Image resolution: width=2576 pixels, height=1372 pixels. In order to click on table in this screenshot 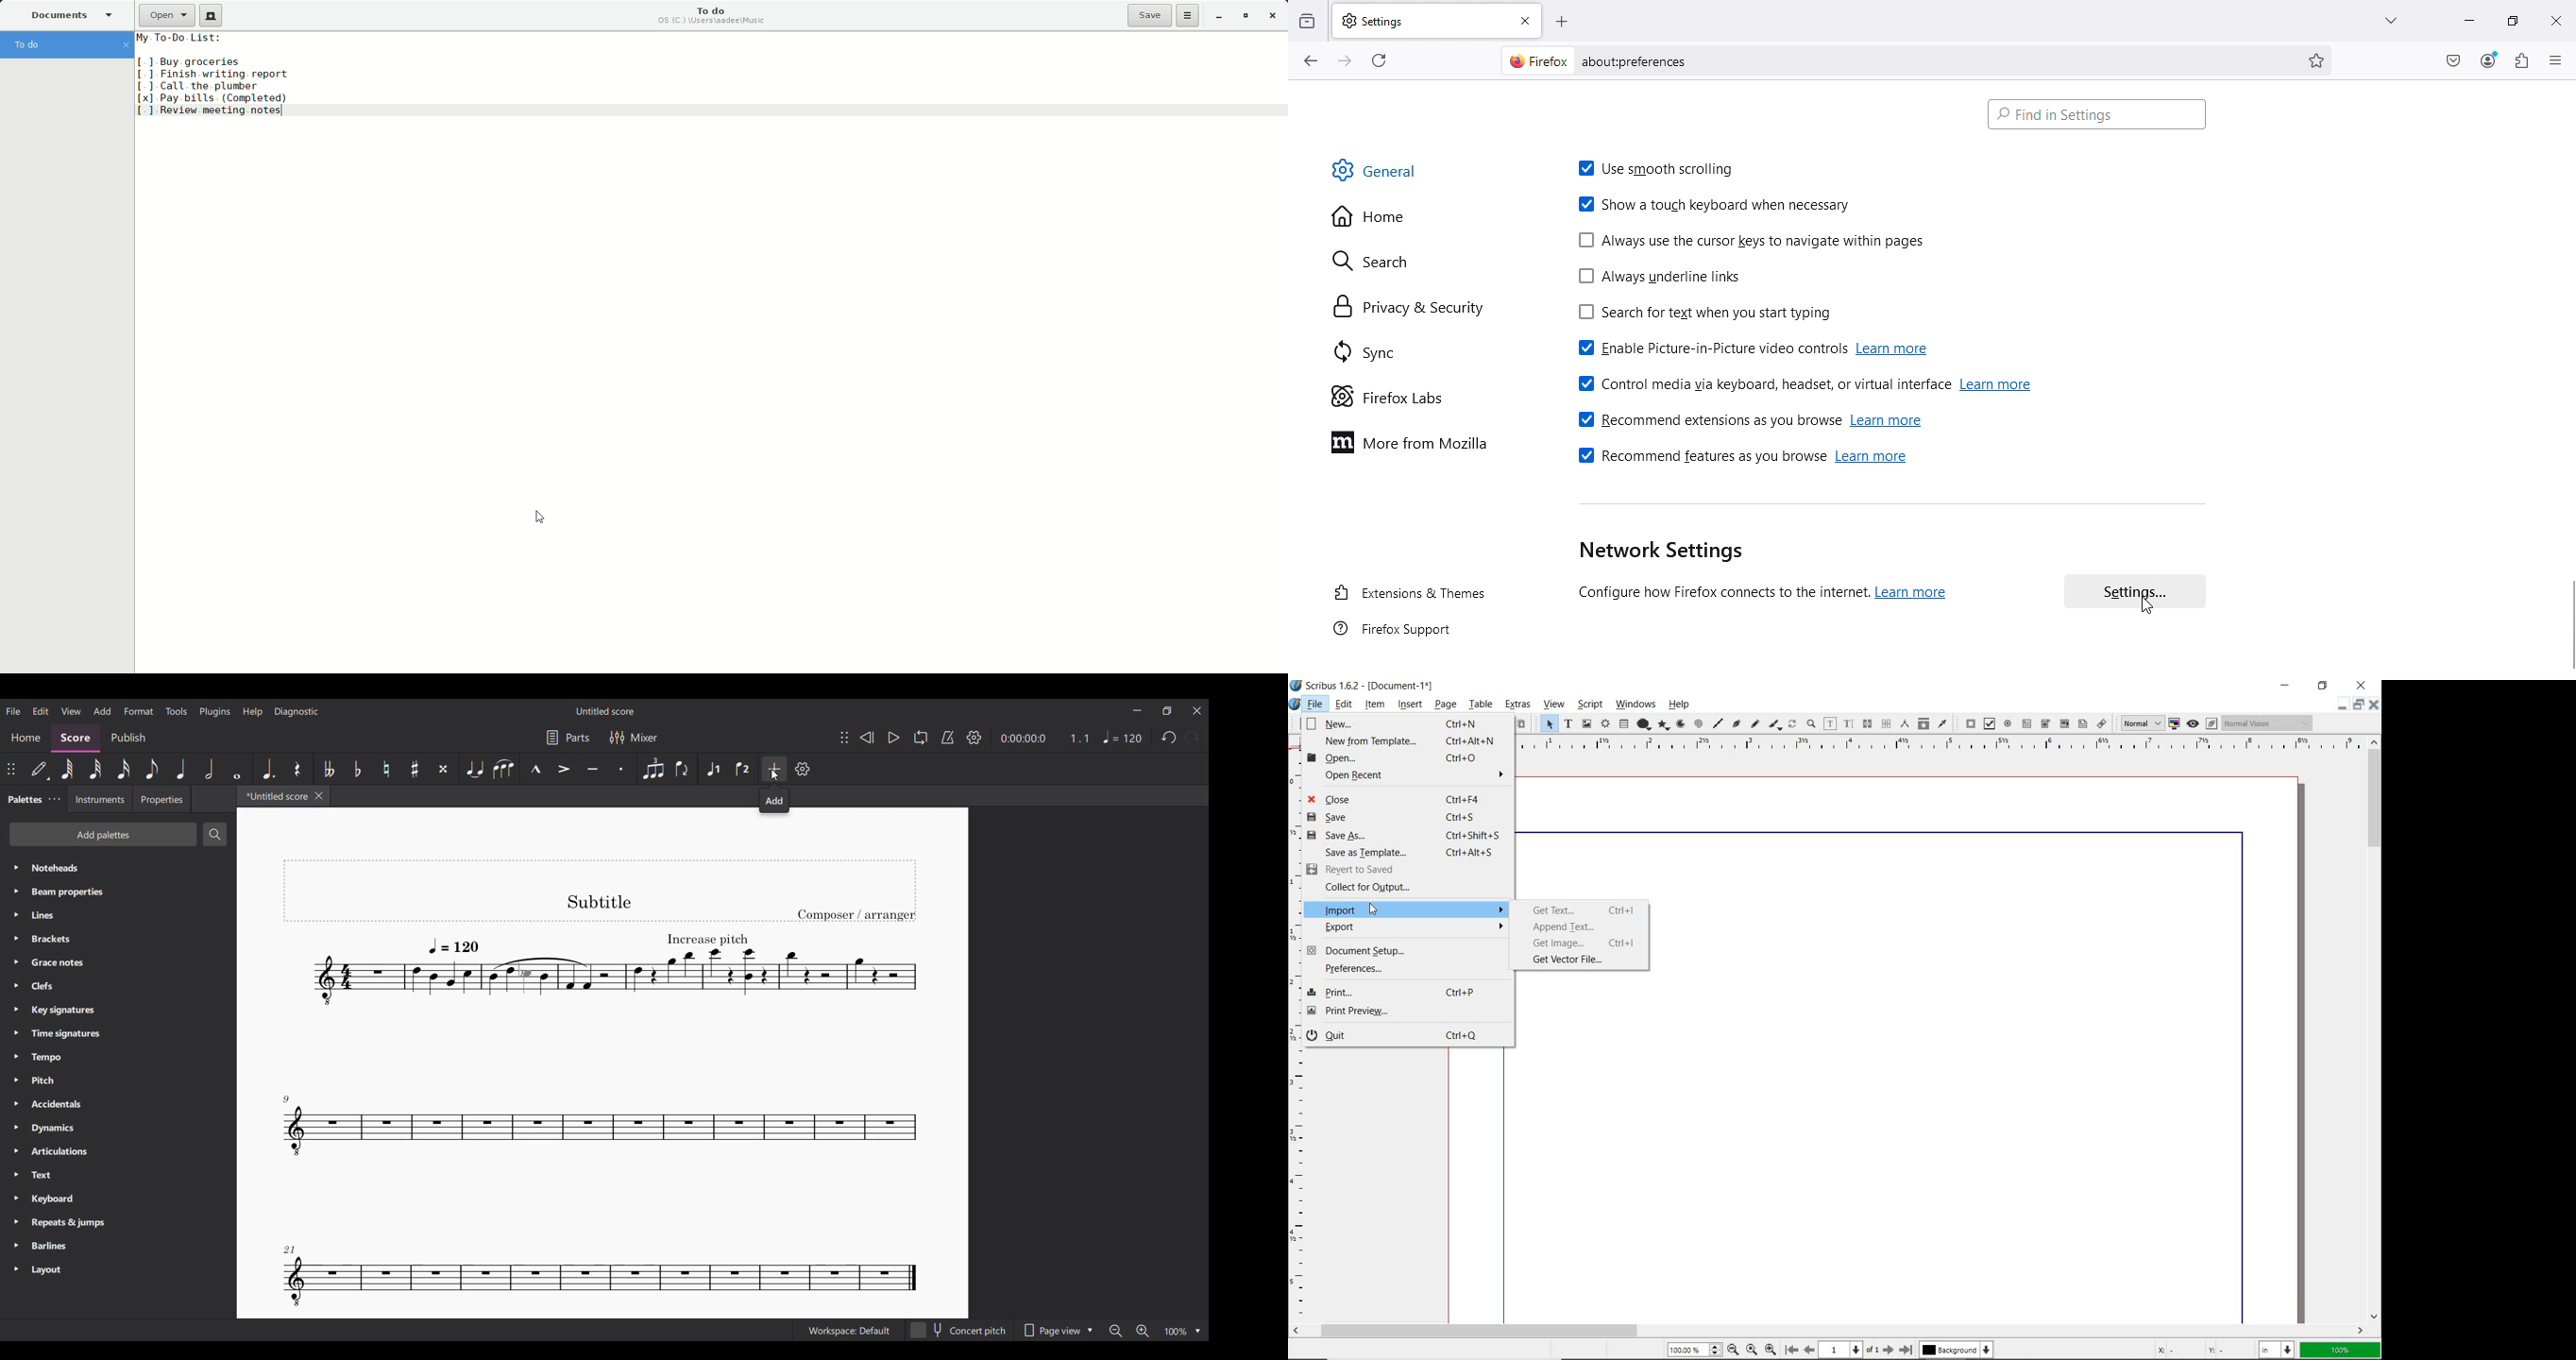, I will do `click(1623, 725)`.